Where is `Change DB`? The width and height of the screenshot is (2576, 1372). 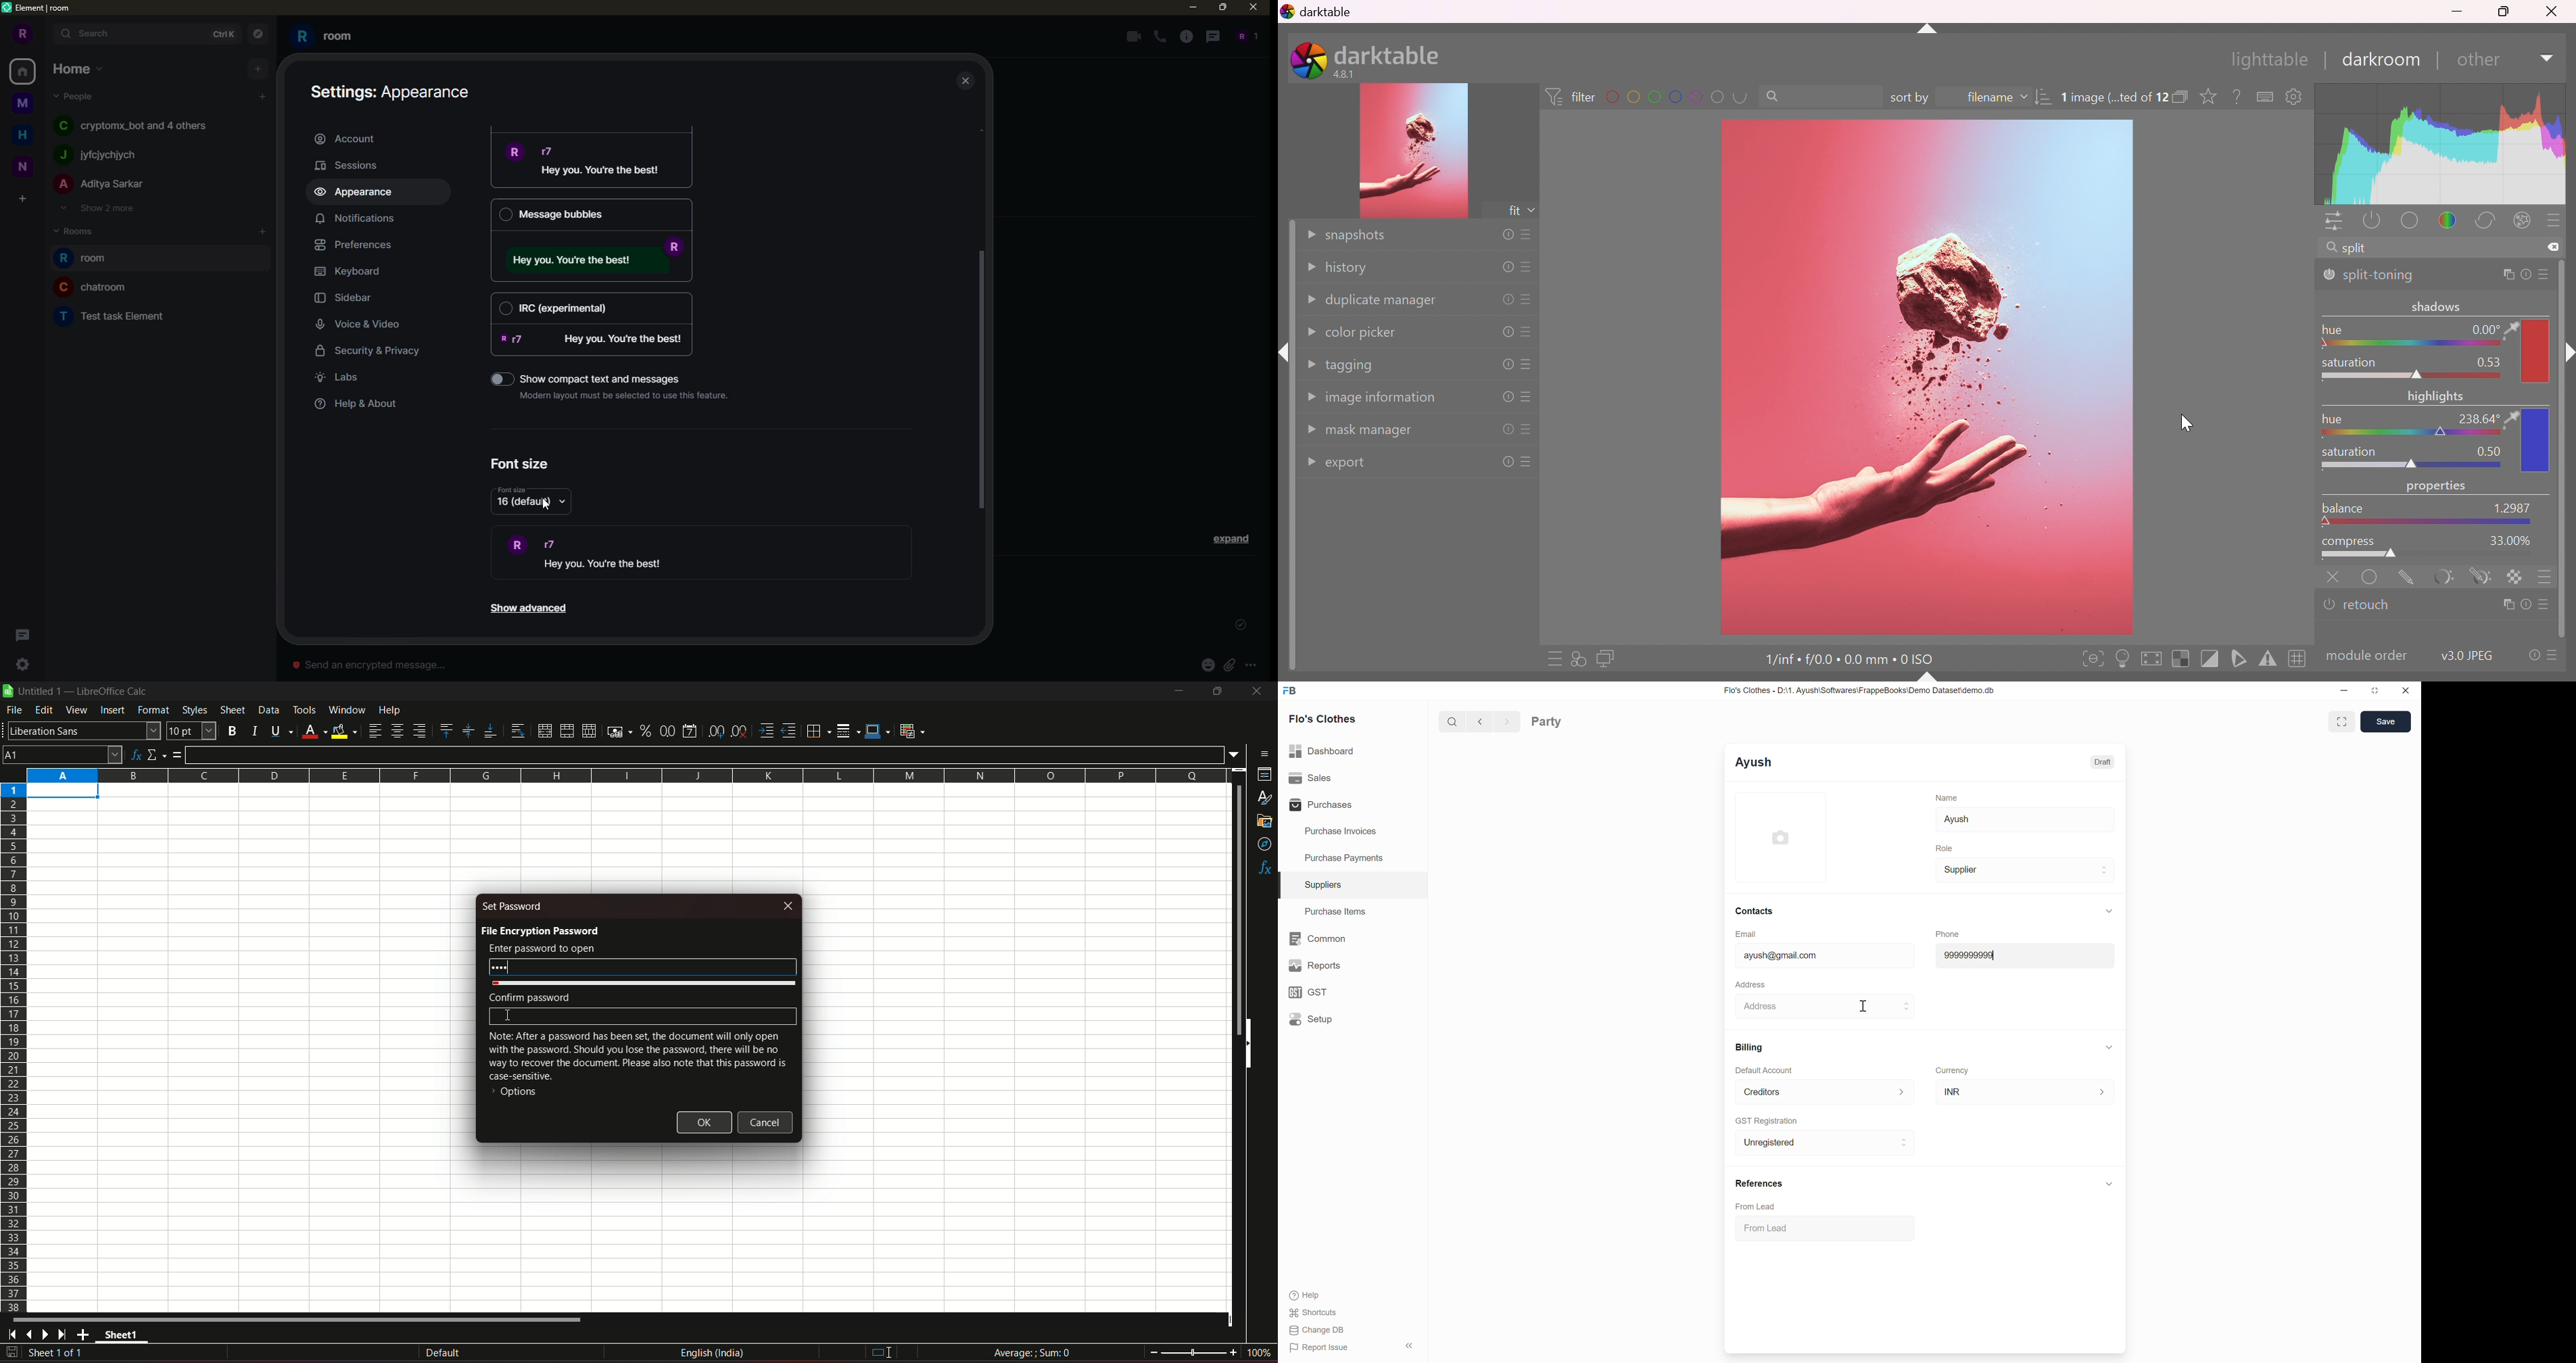
Change DB is located at coordinates (1318, 1330).